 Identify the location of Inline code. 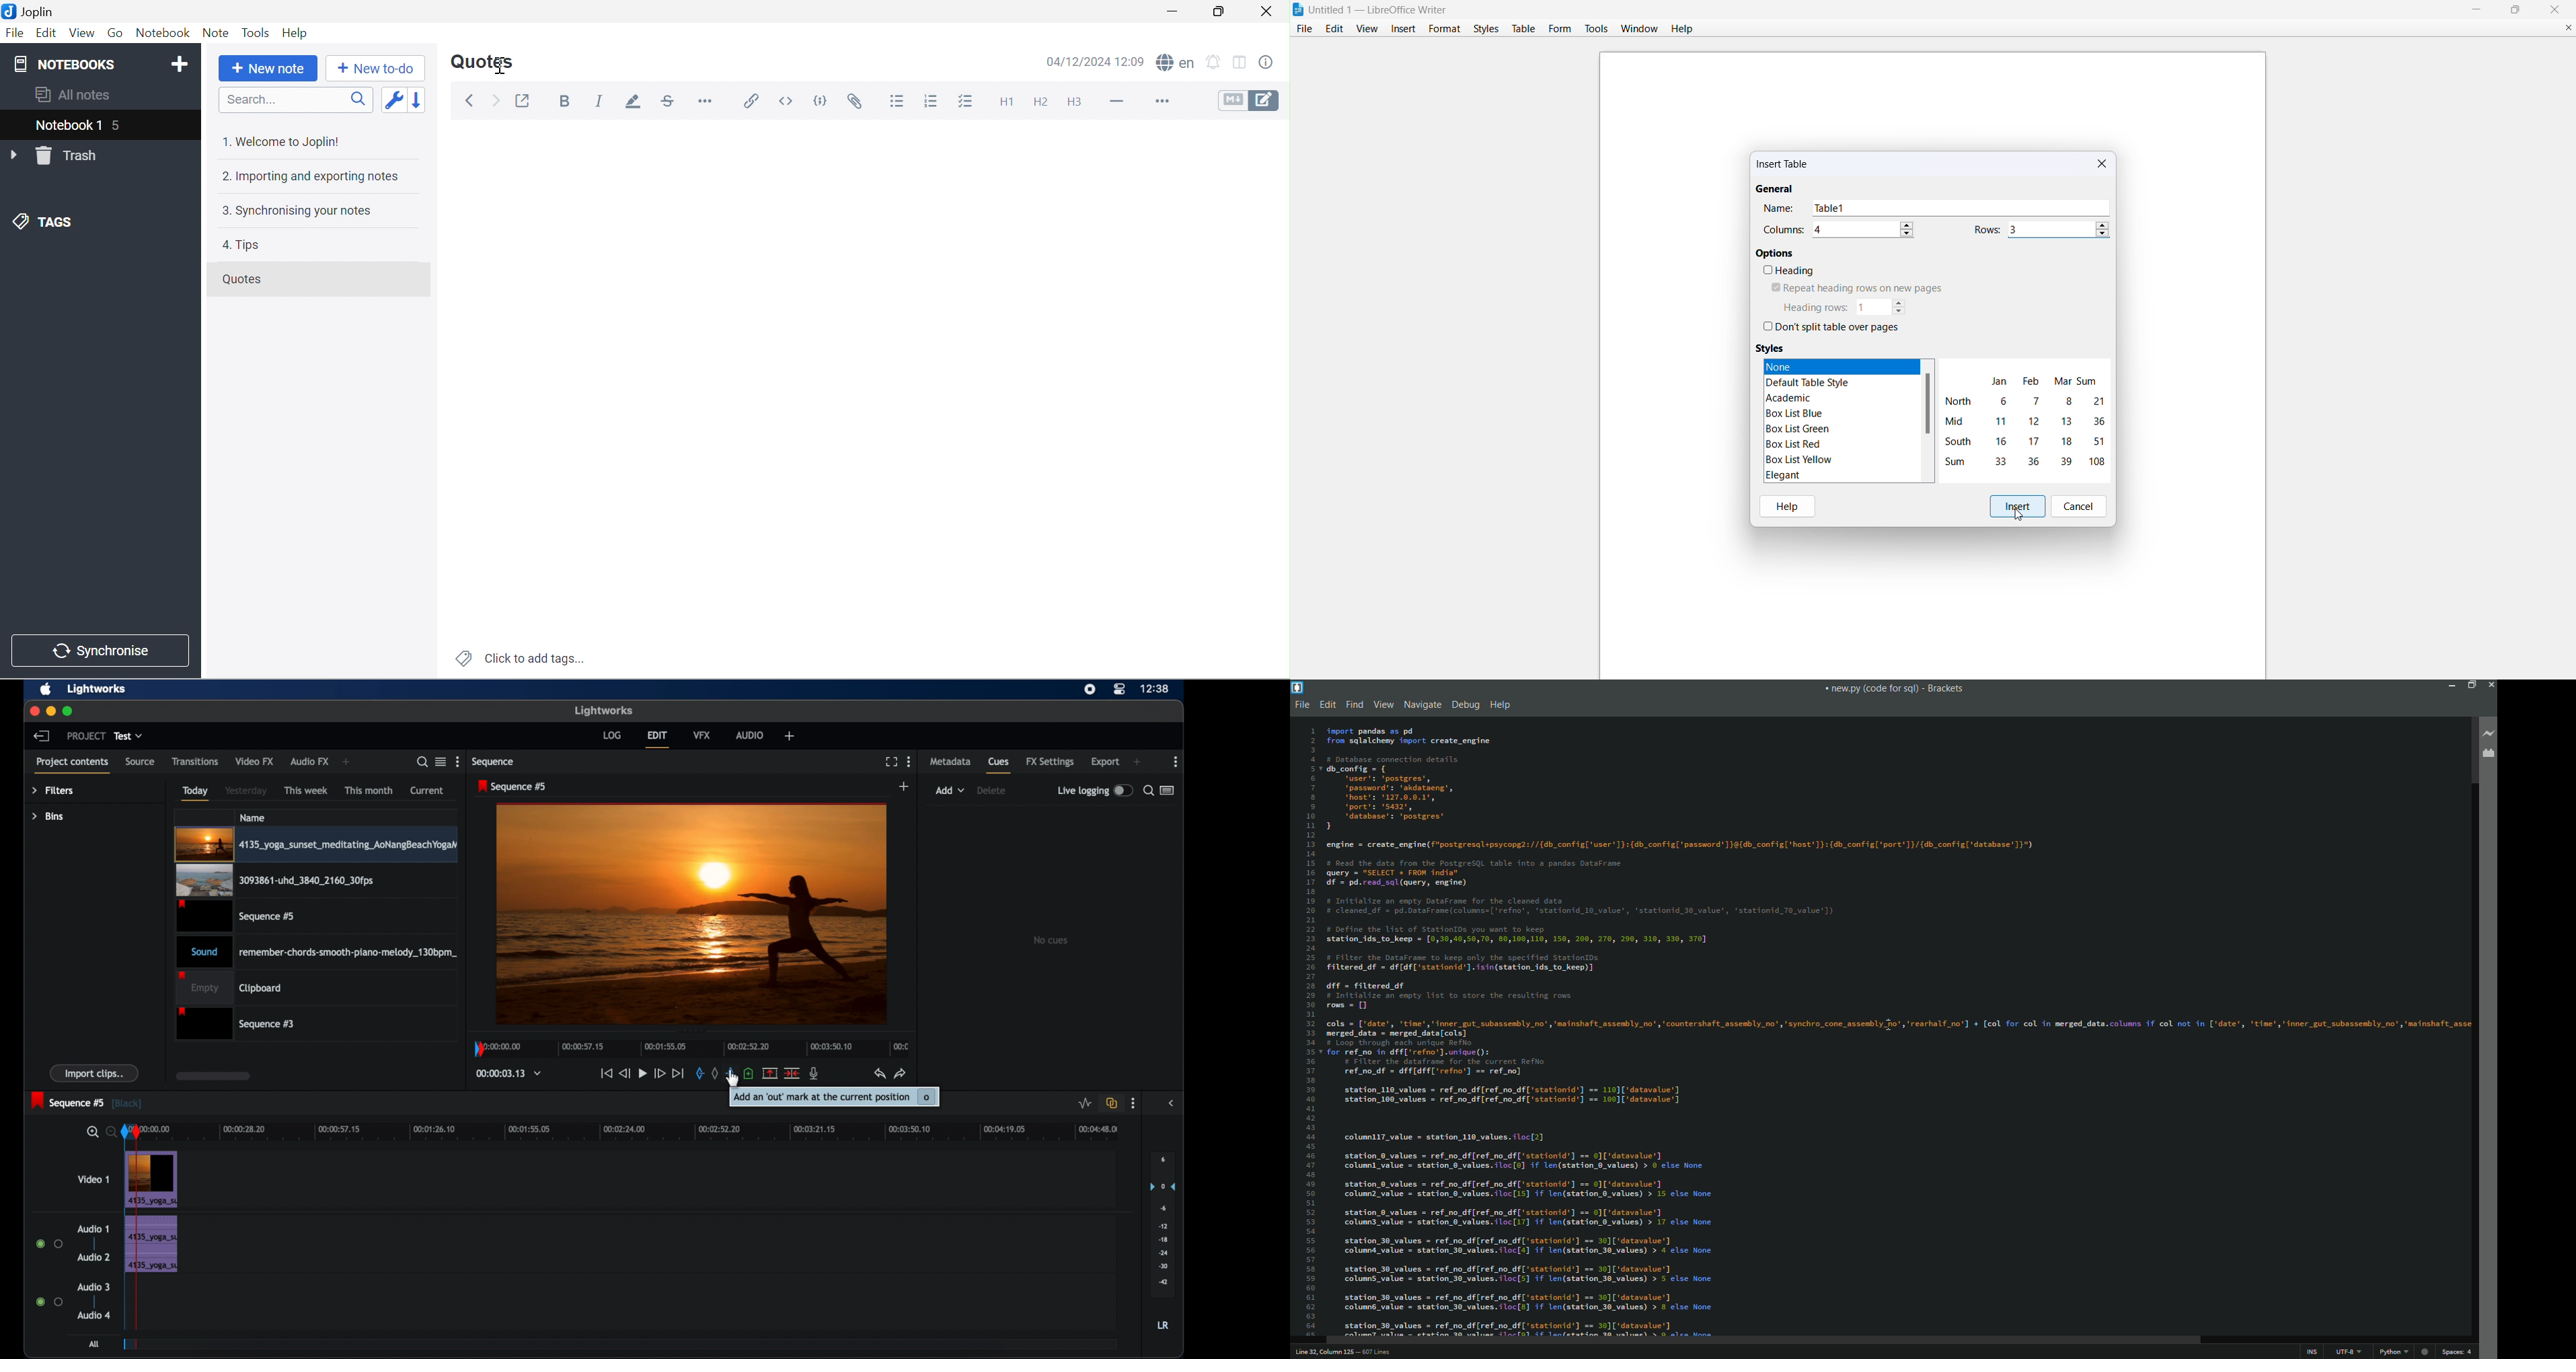
(790, 101).